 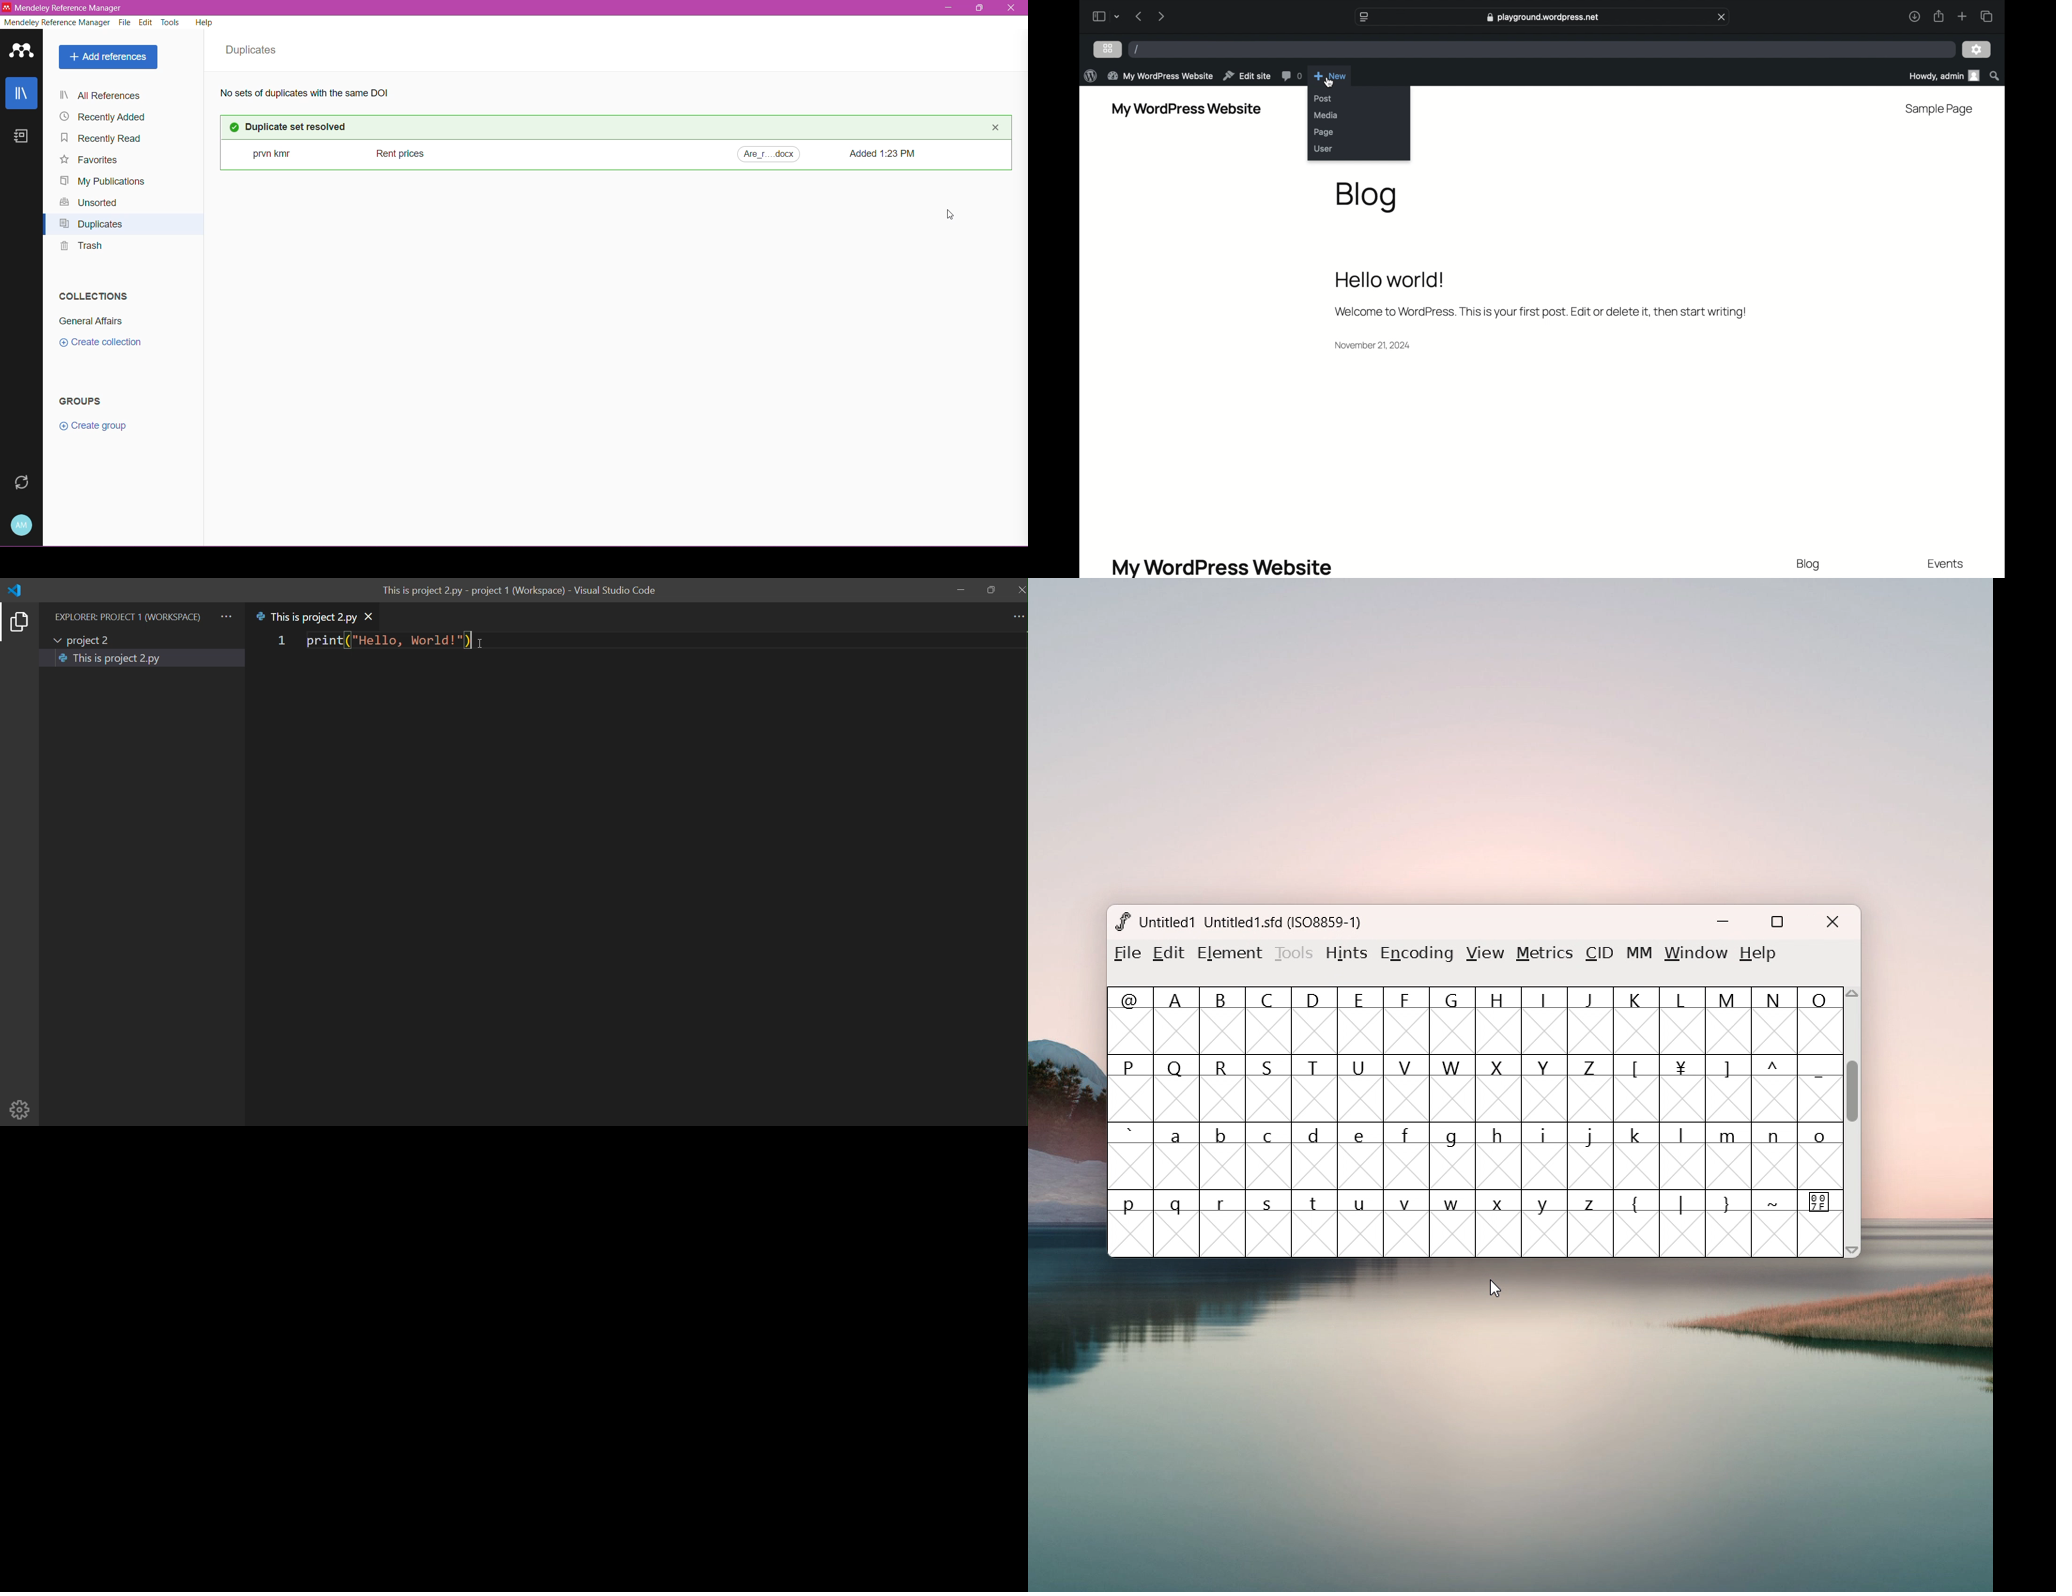 What do you see at coordinates (1223, 1223) in the screenshot?
I see `r` at bounding box center [1223, 1223].